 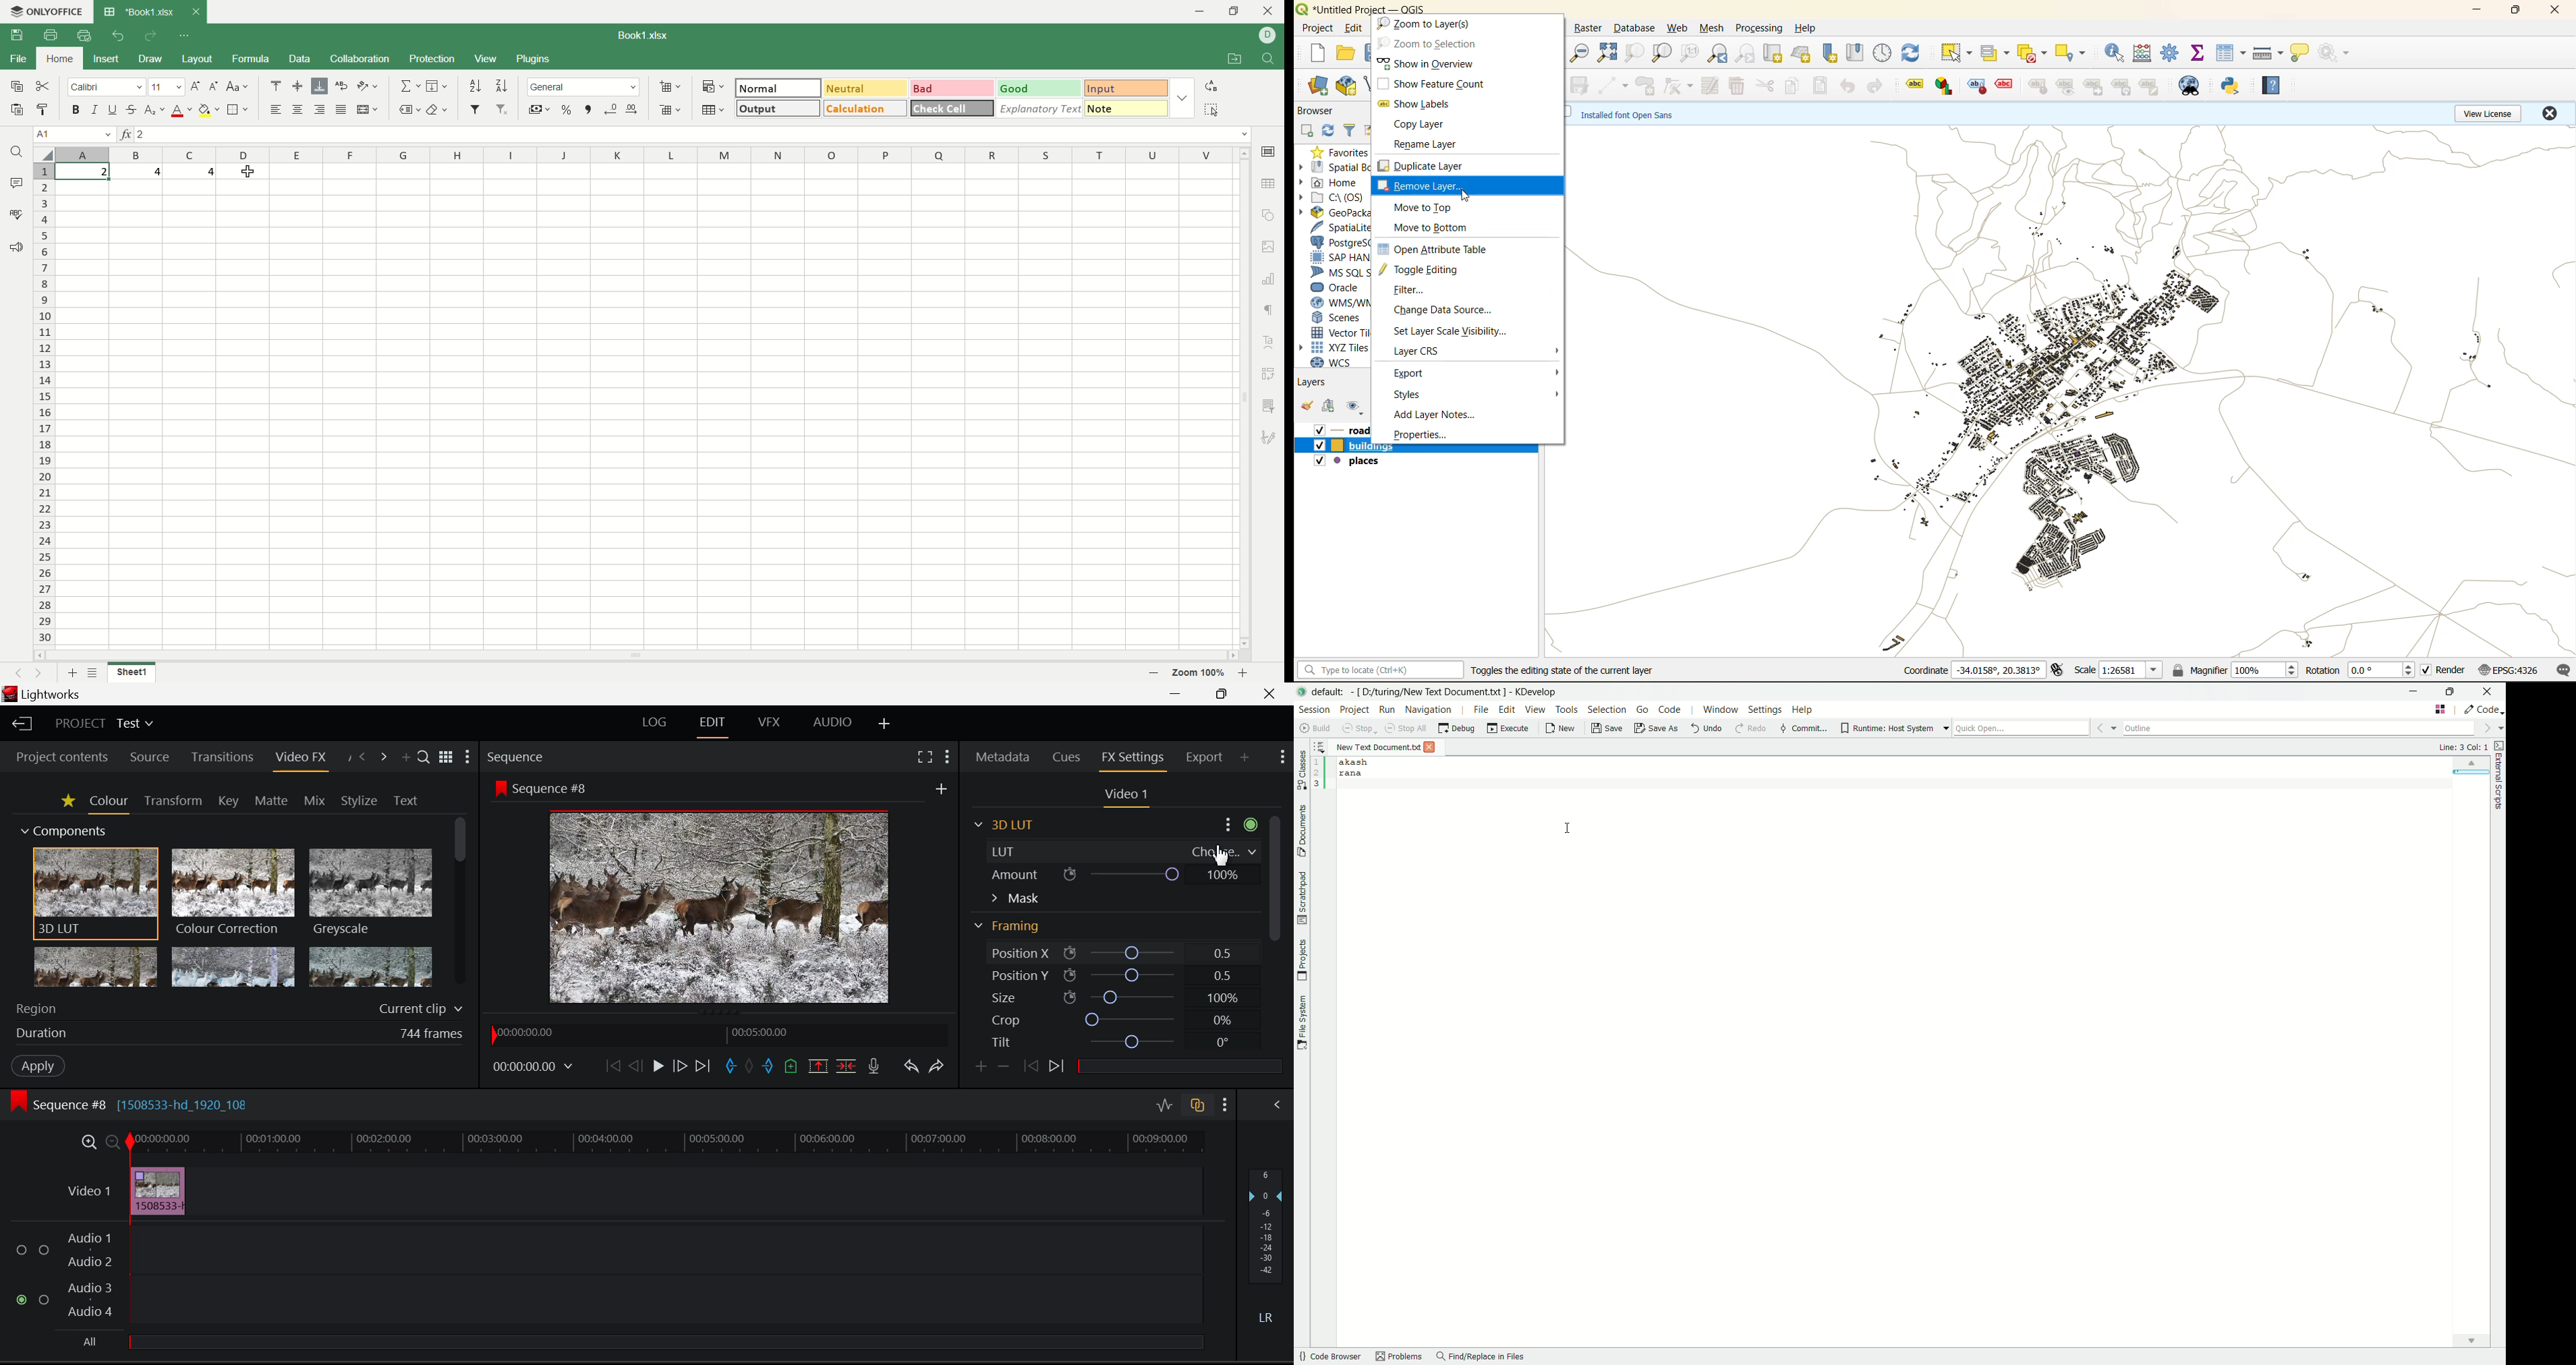 I want to click on Next keyframe, so click(x=1057, y=1067).